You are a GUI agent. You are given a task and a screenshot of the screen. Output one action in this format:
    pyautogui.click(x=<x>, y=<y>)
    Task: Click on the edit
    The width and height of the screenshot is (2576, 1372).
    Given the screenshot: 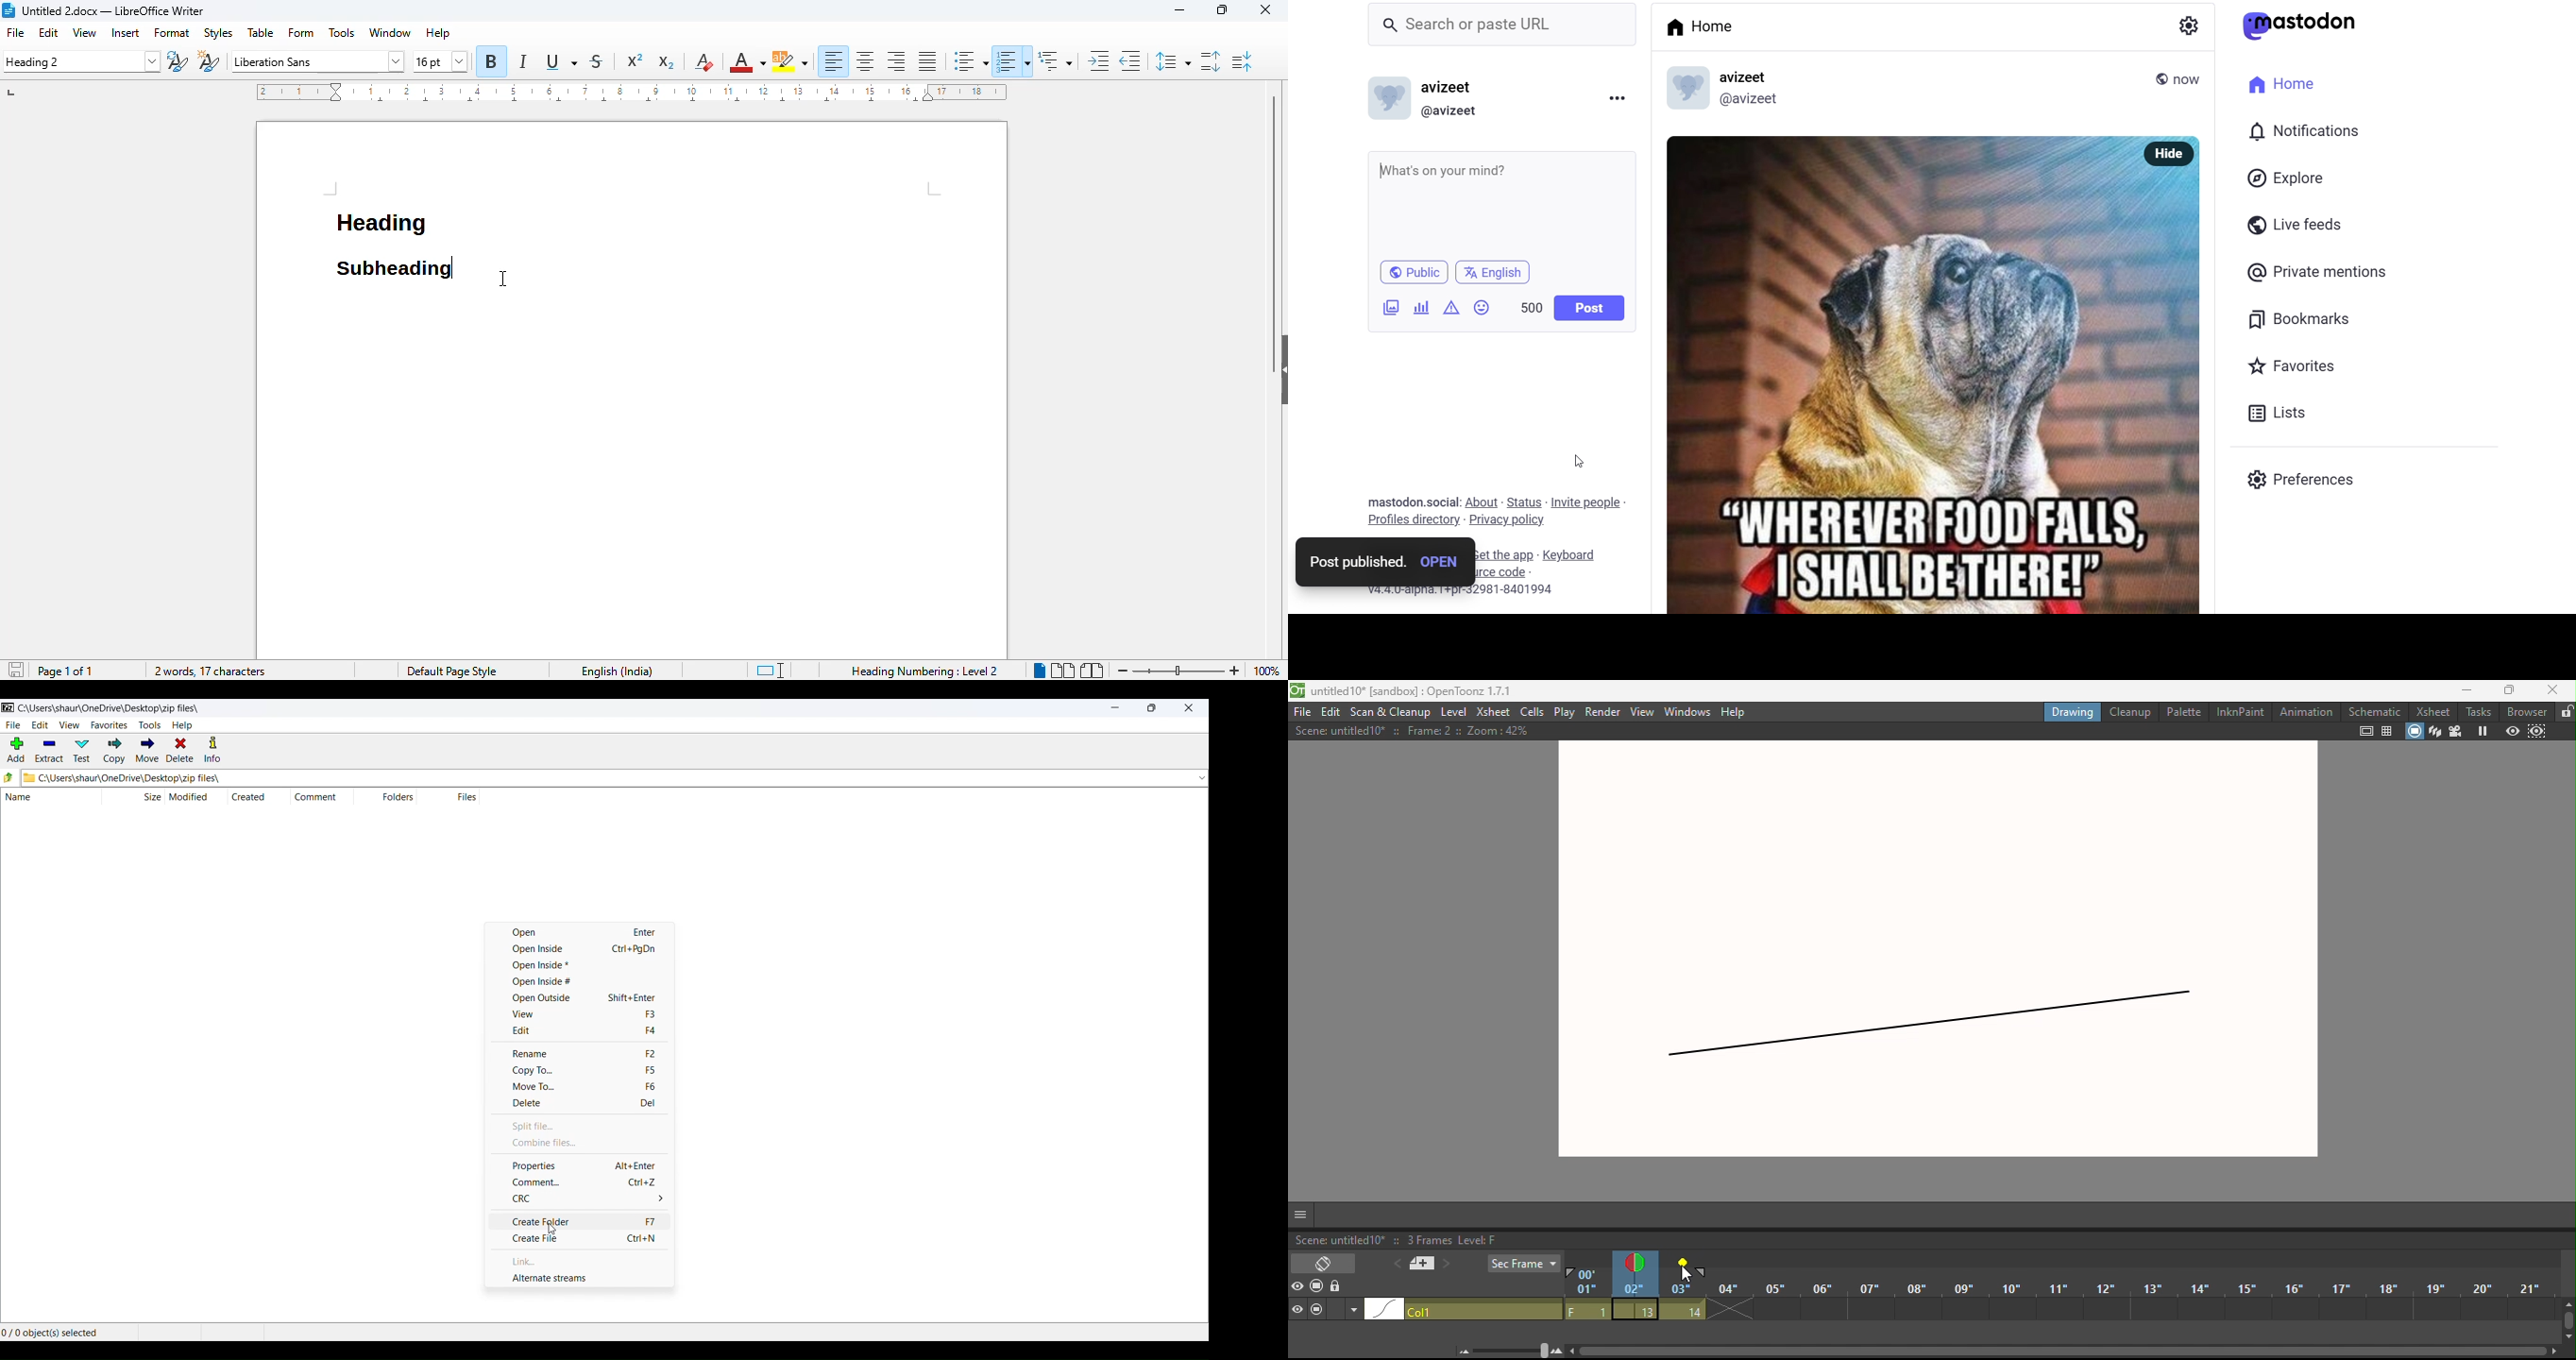 What is the action you would take?
    pyautogui.click(x=48, y=32)
    